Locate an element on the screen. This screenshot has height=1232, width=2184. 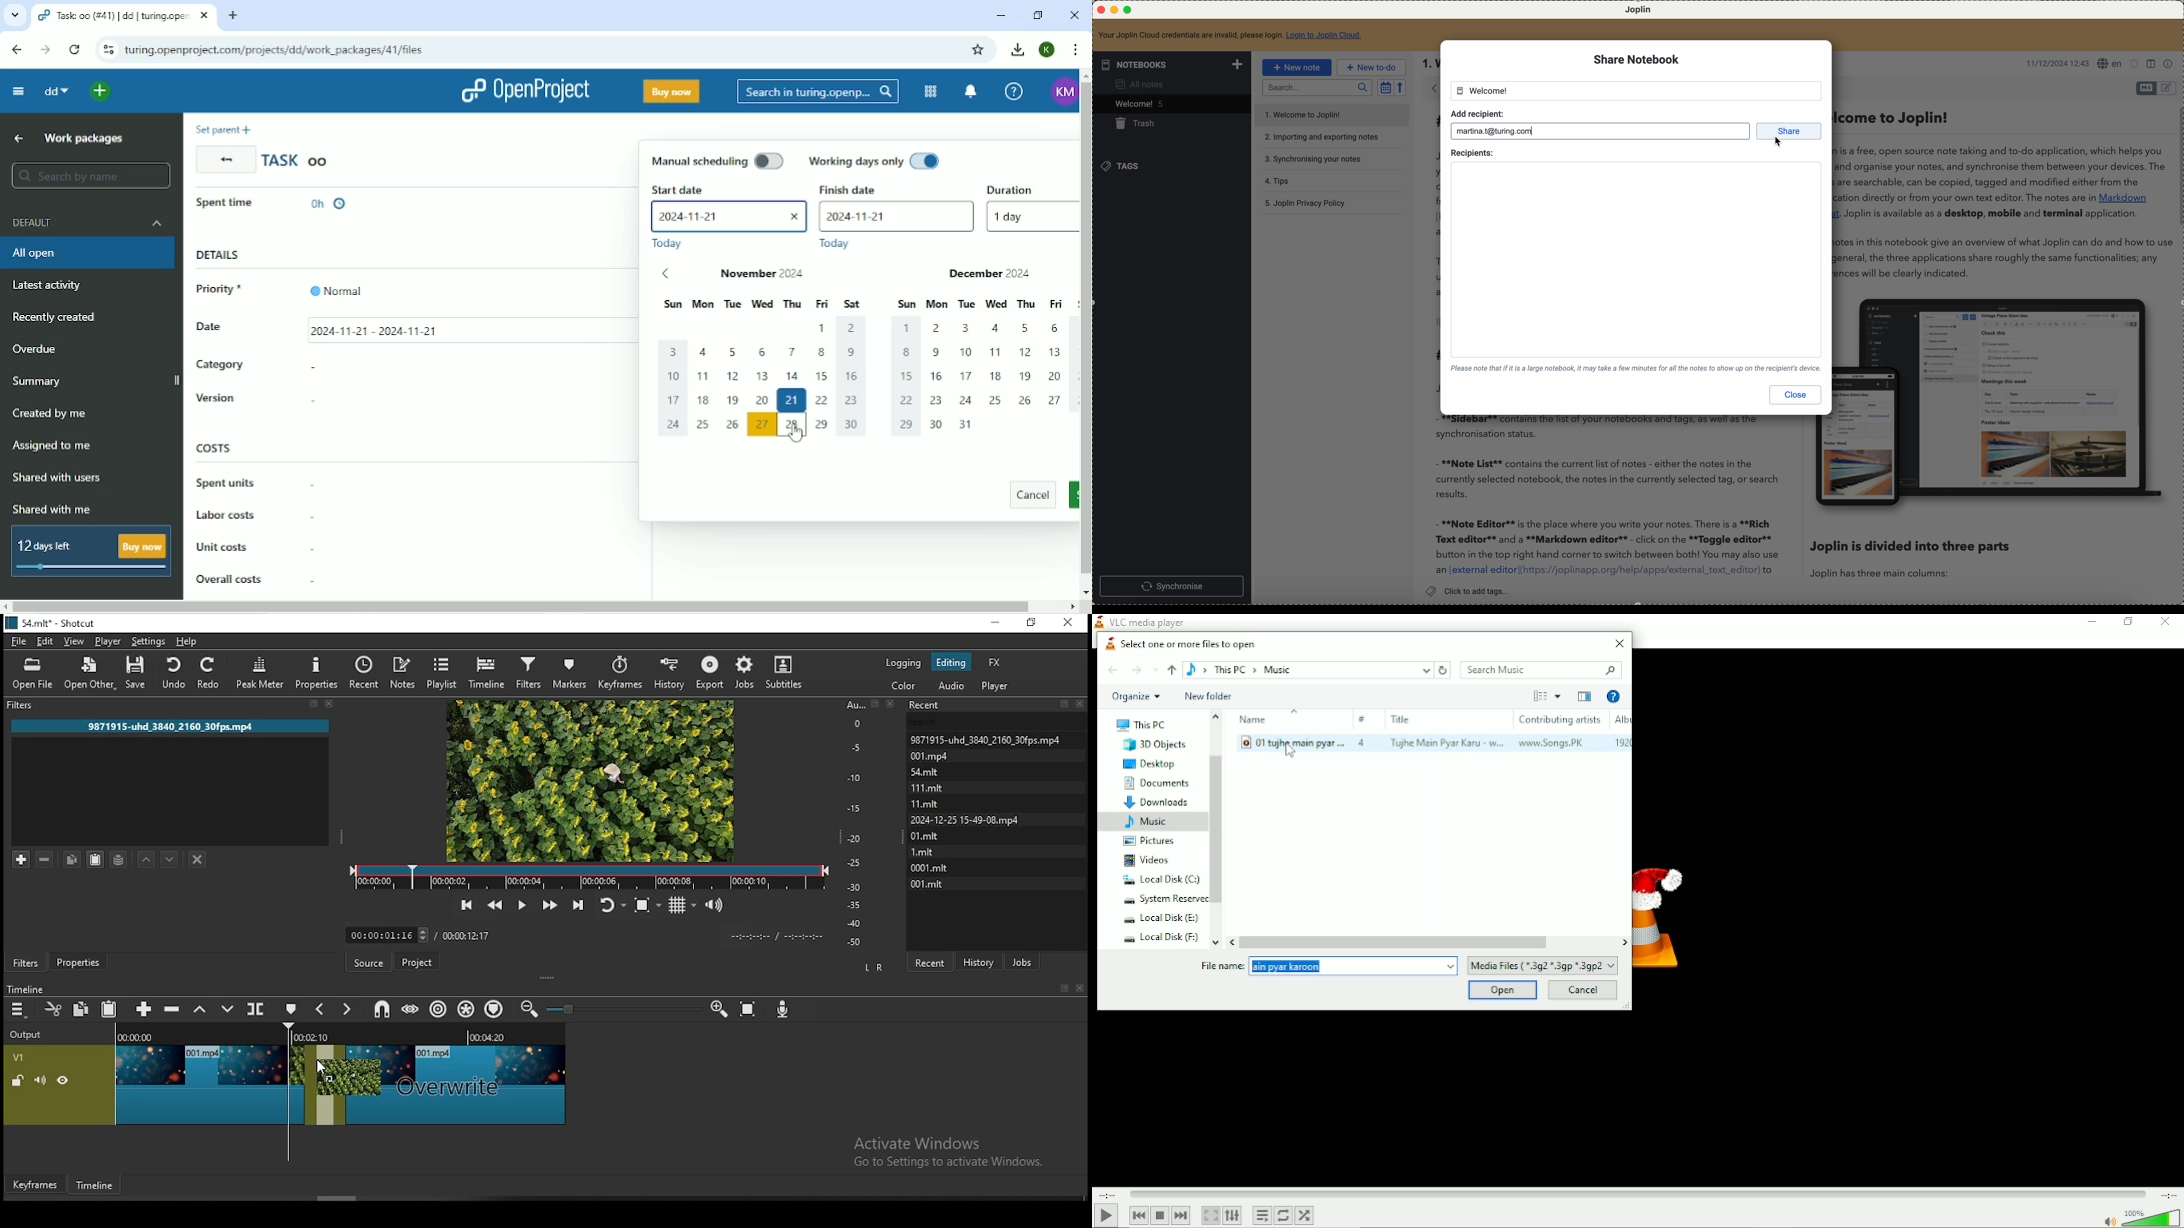
Close is located at coordinates (1073, 15).